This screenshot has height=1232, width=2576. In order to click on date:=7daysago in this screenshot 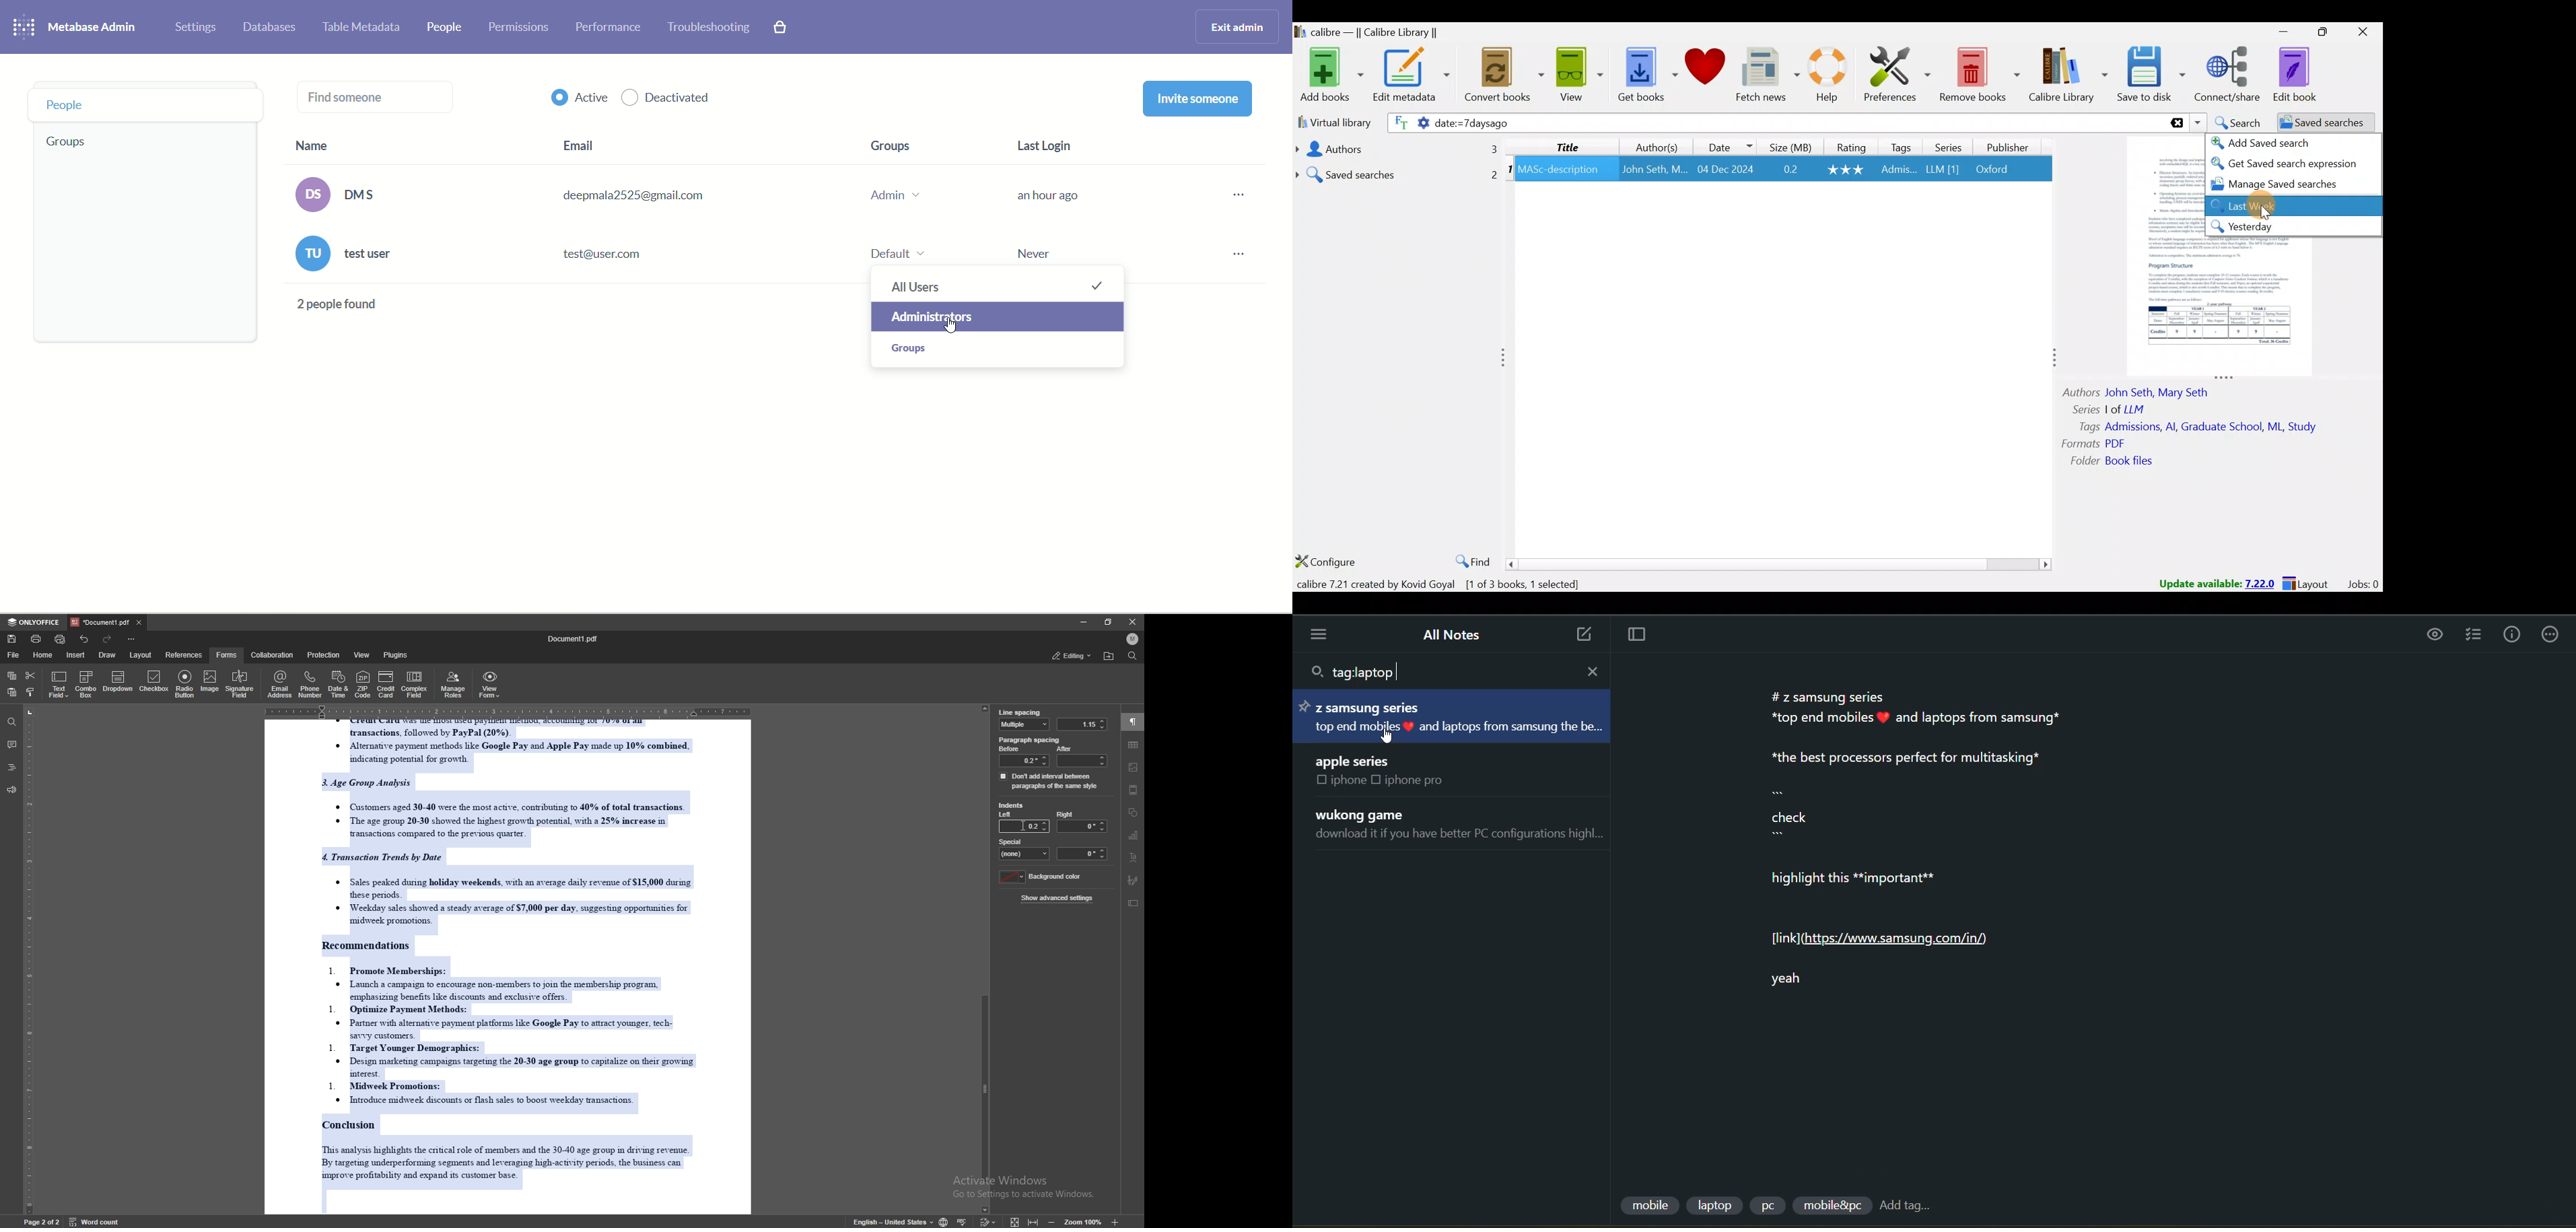, I will do `click(1577, 124)`.